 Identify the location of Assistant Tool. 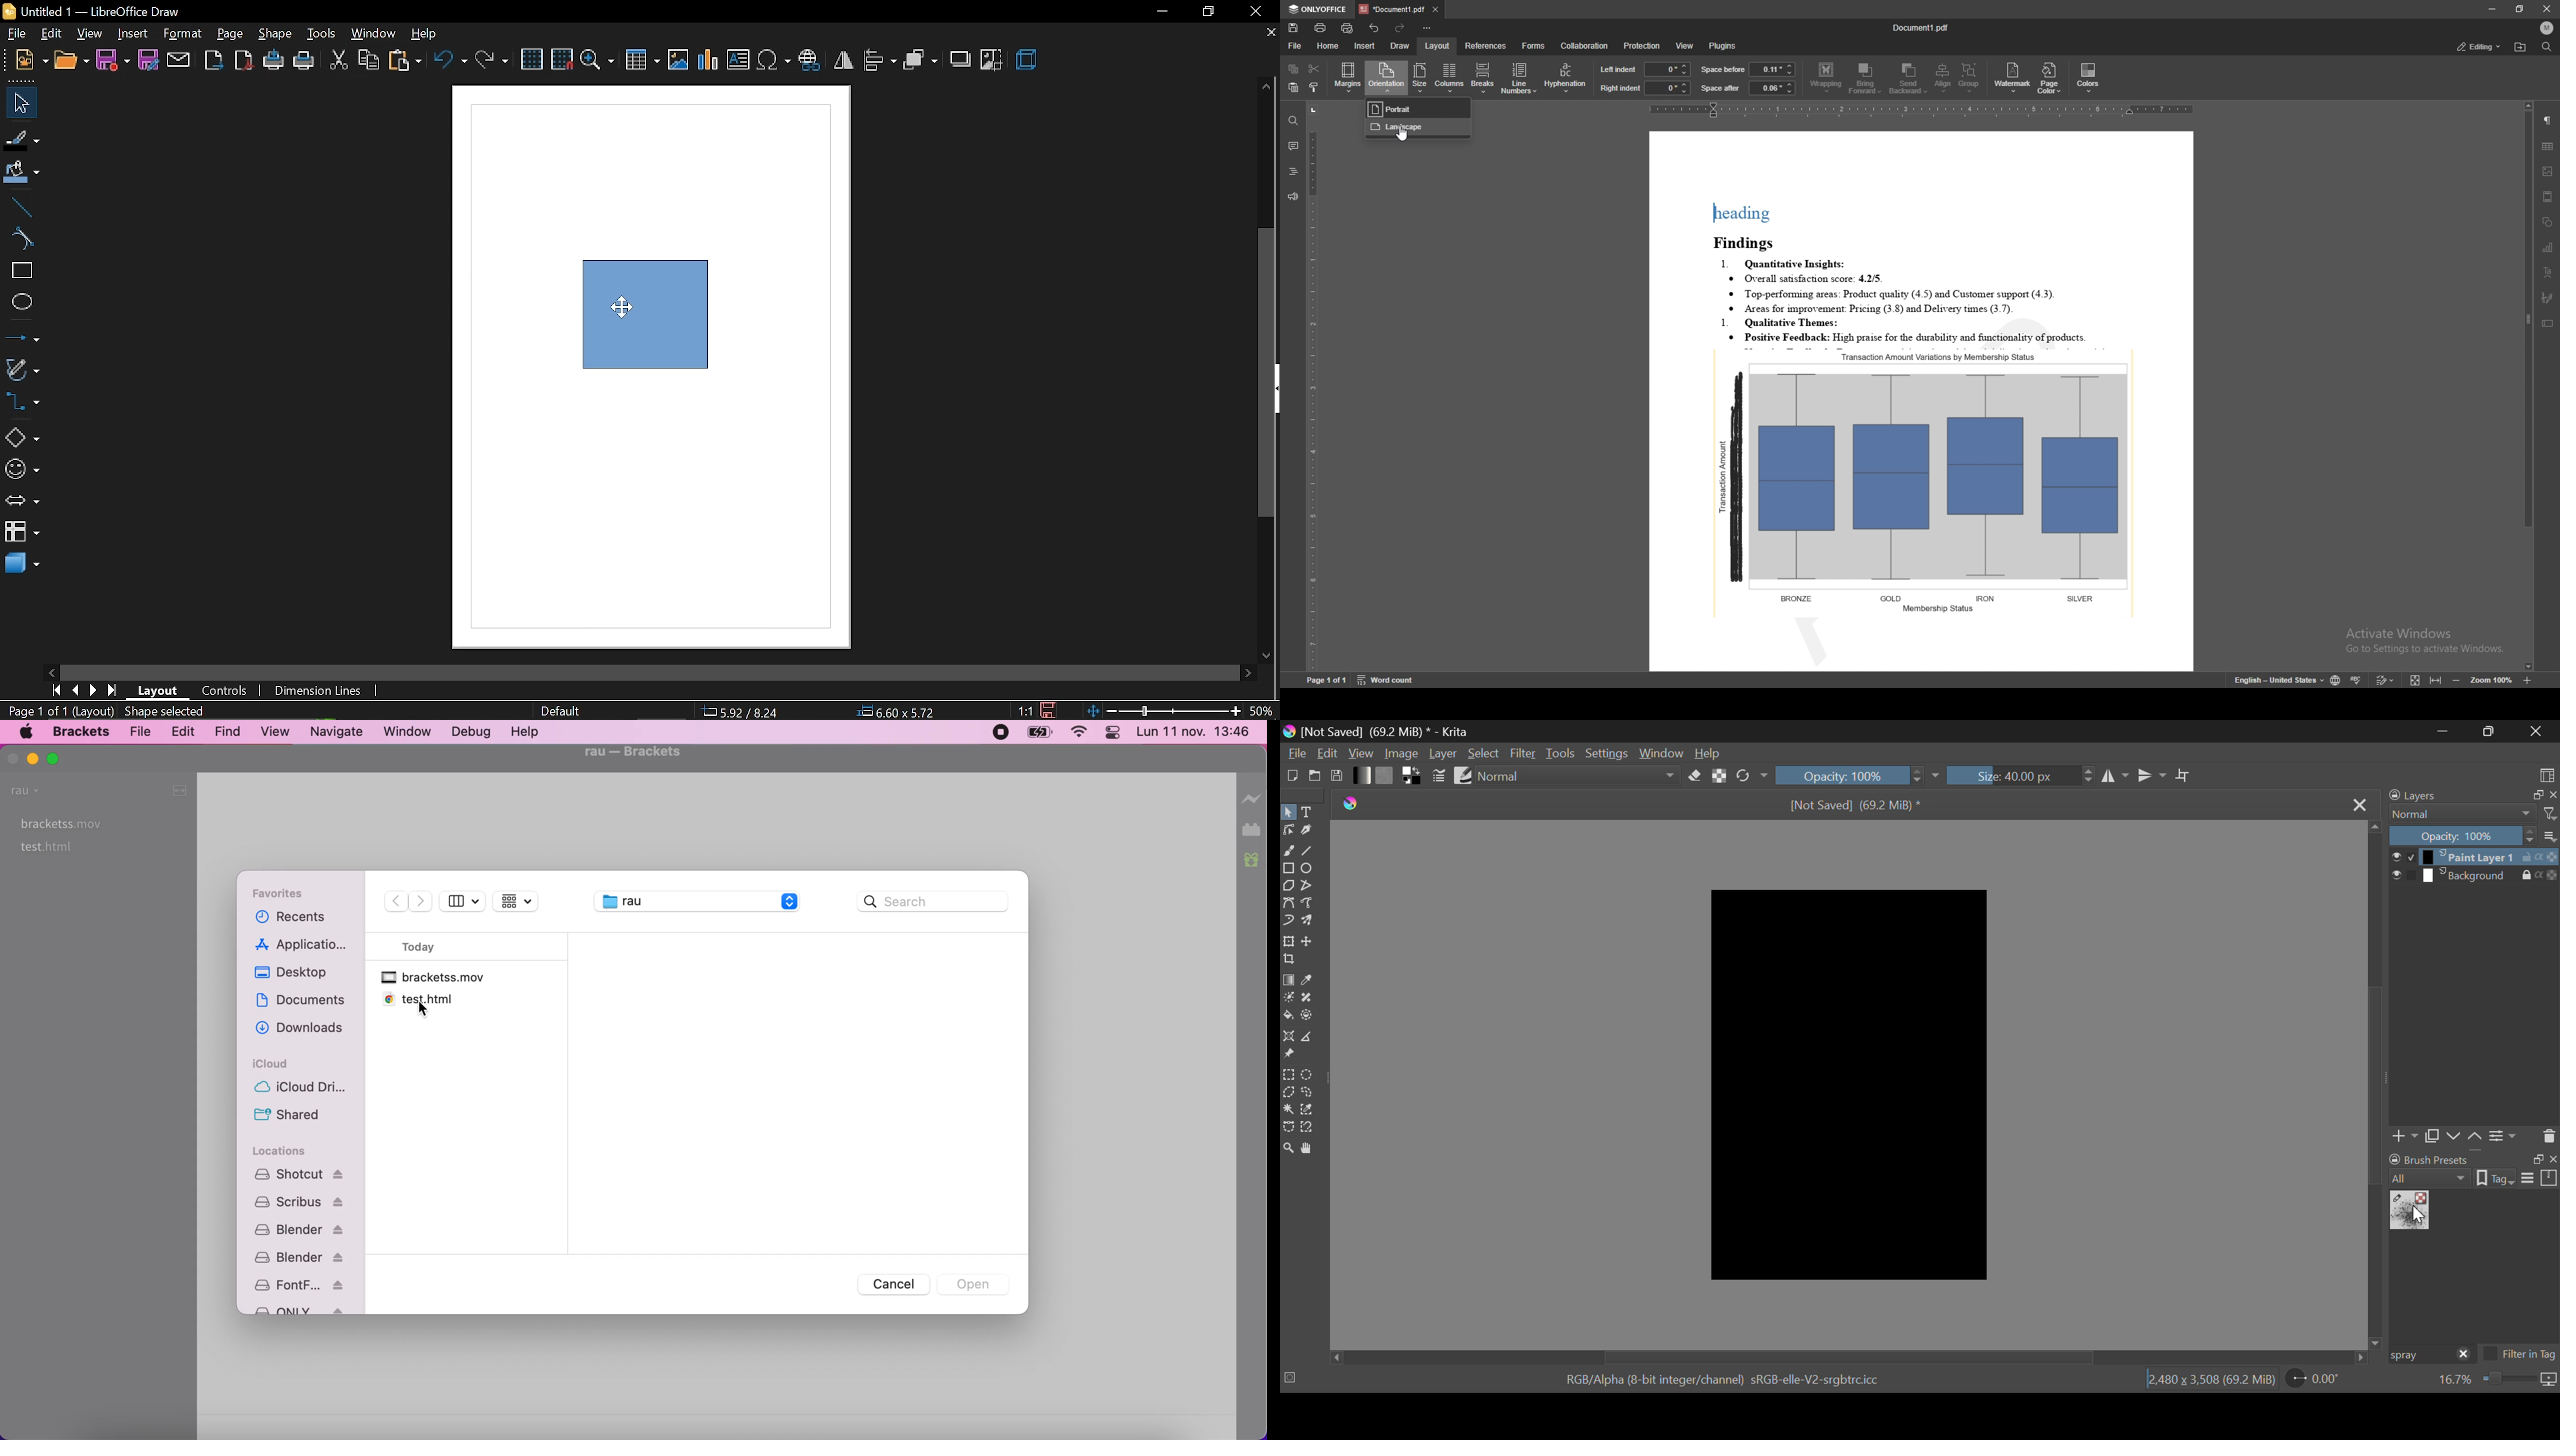
(1288, 1037).